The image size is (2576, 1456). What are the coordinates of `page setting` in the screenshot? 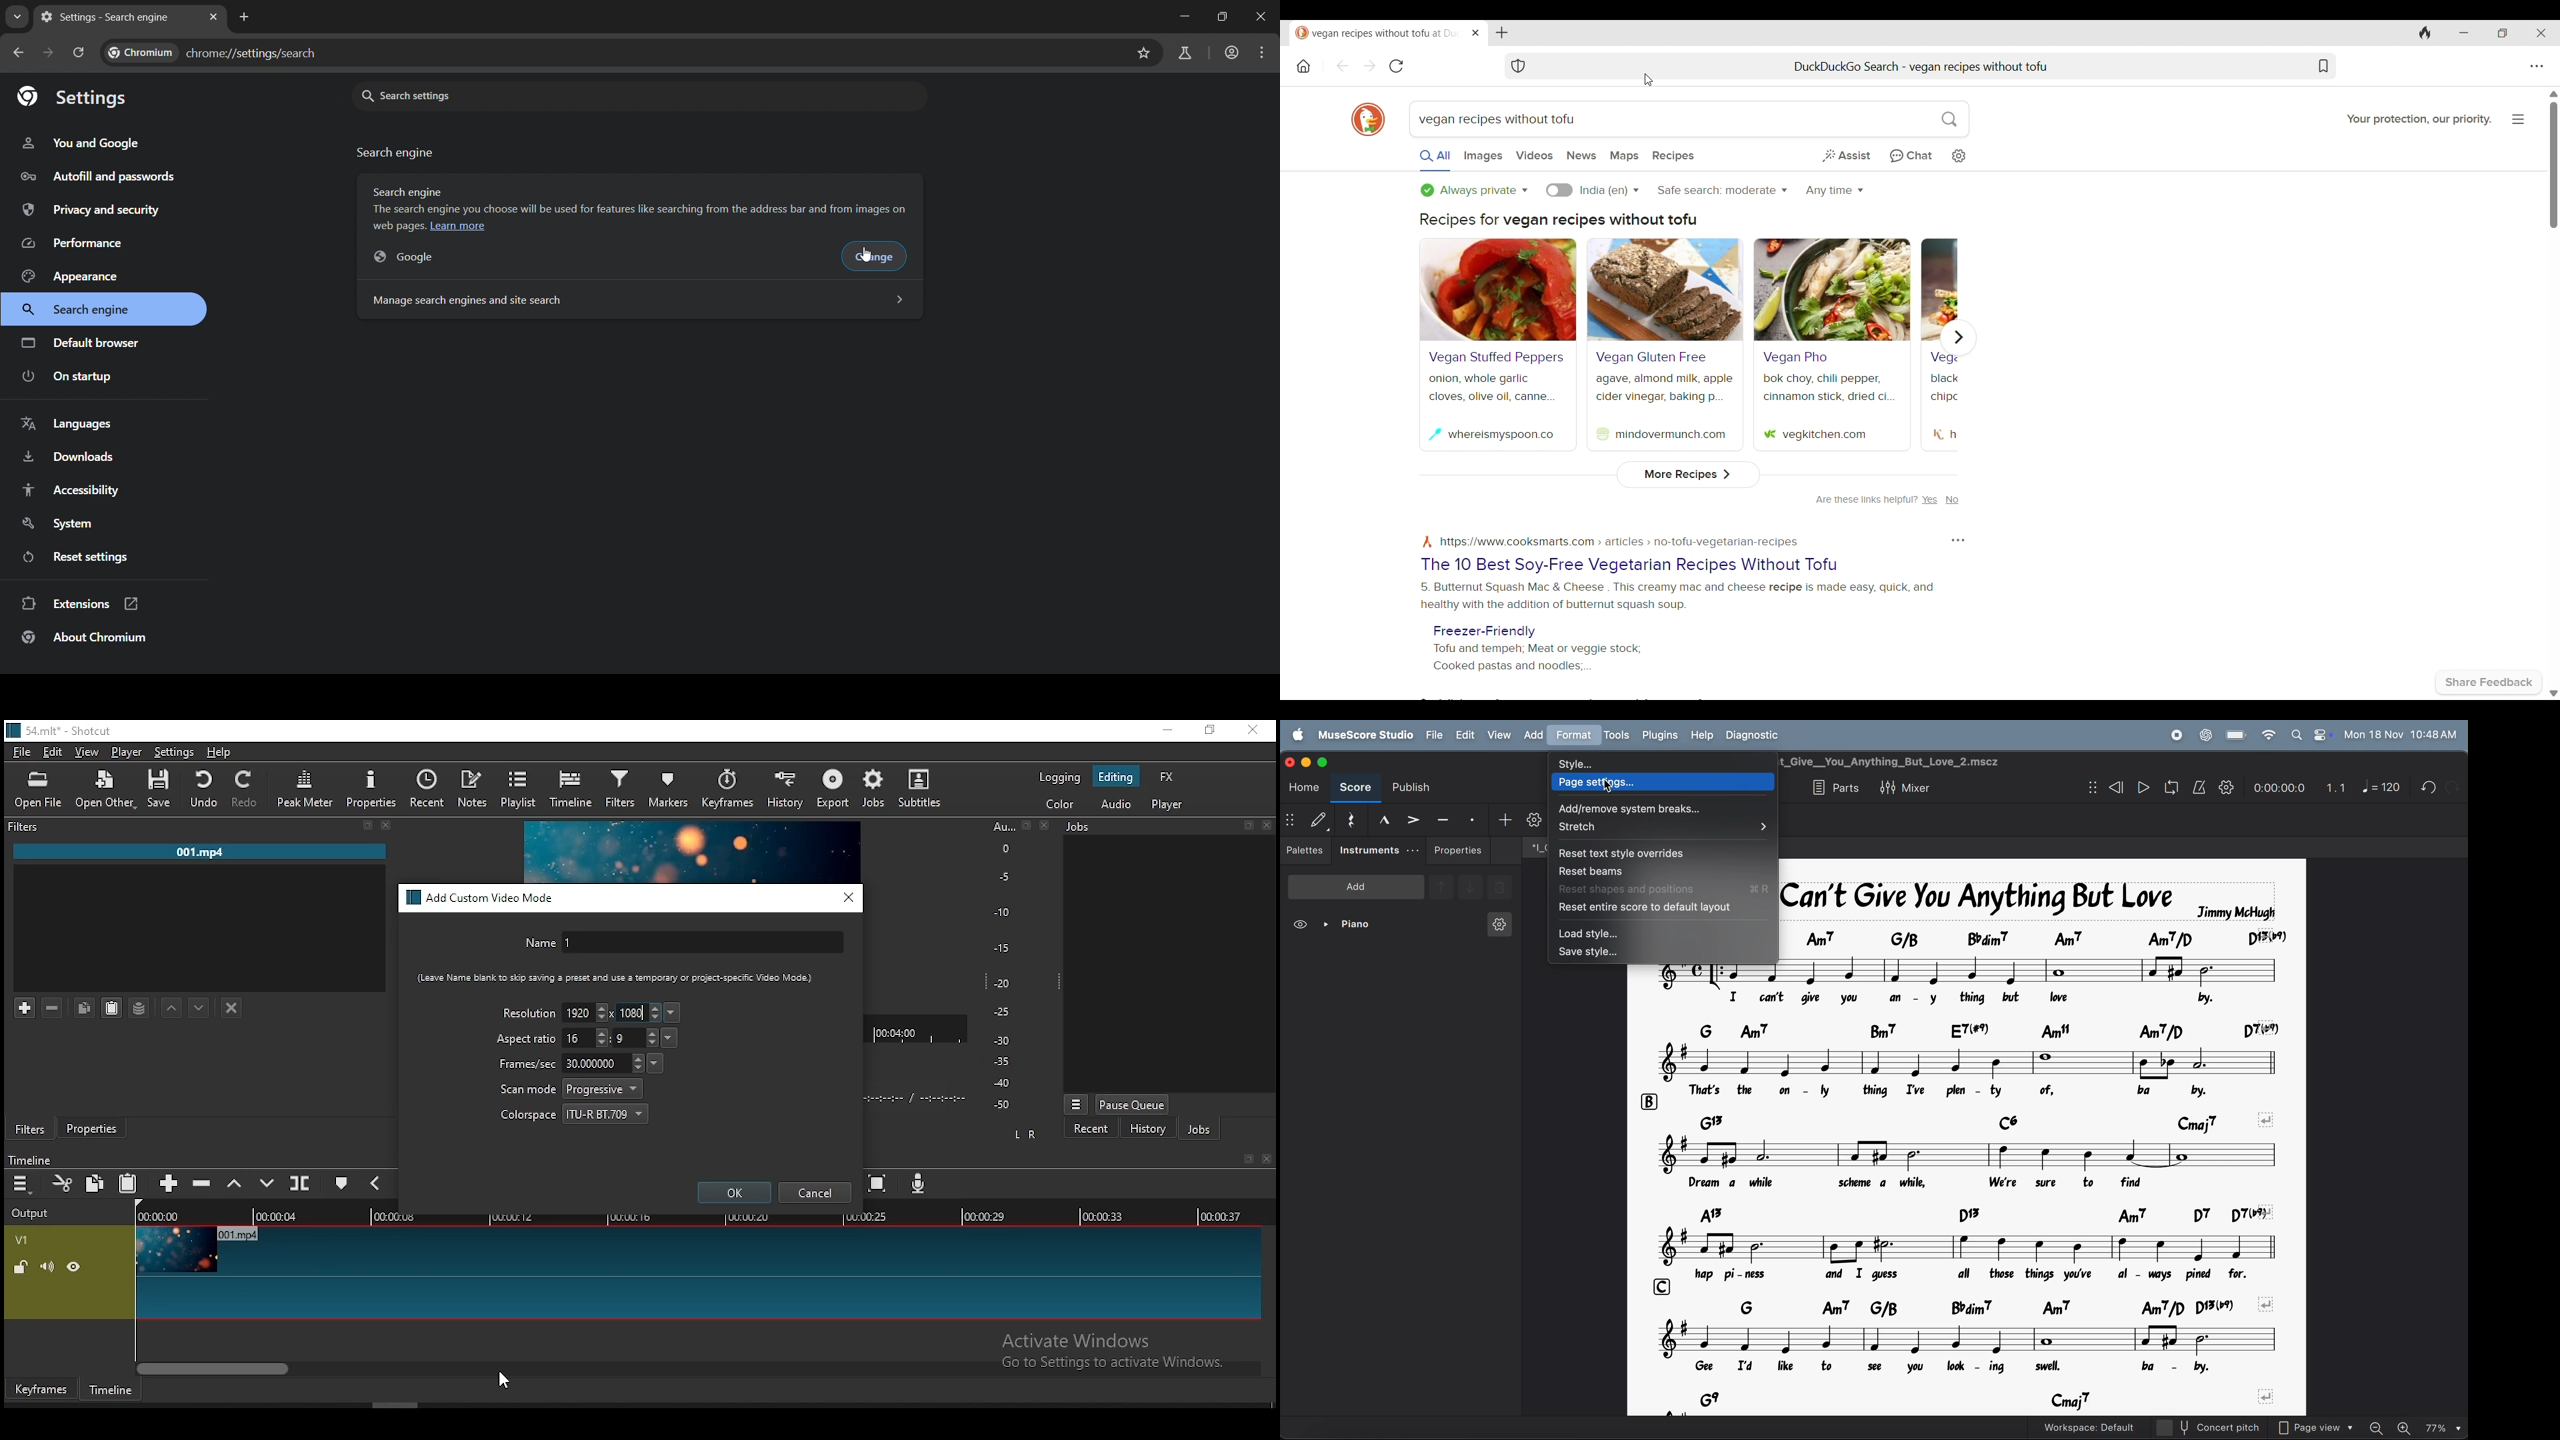 It's located at (1668, 782).